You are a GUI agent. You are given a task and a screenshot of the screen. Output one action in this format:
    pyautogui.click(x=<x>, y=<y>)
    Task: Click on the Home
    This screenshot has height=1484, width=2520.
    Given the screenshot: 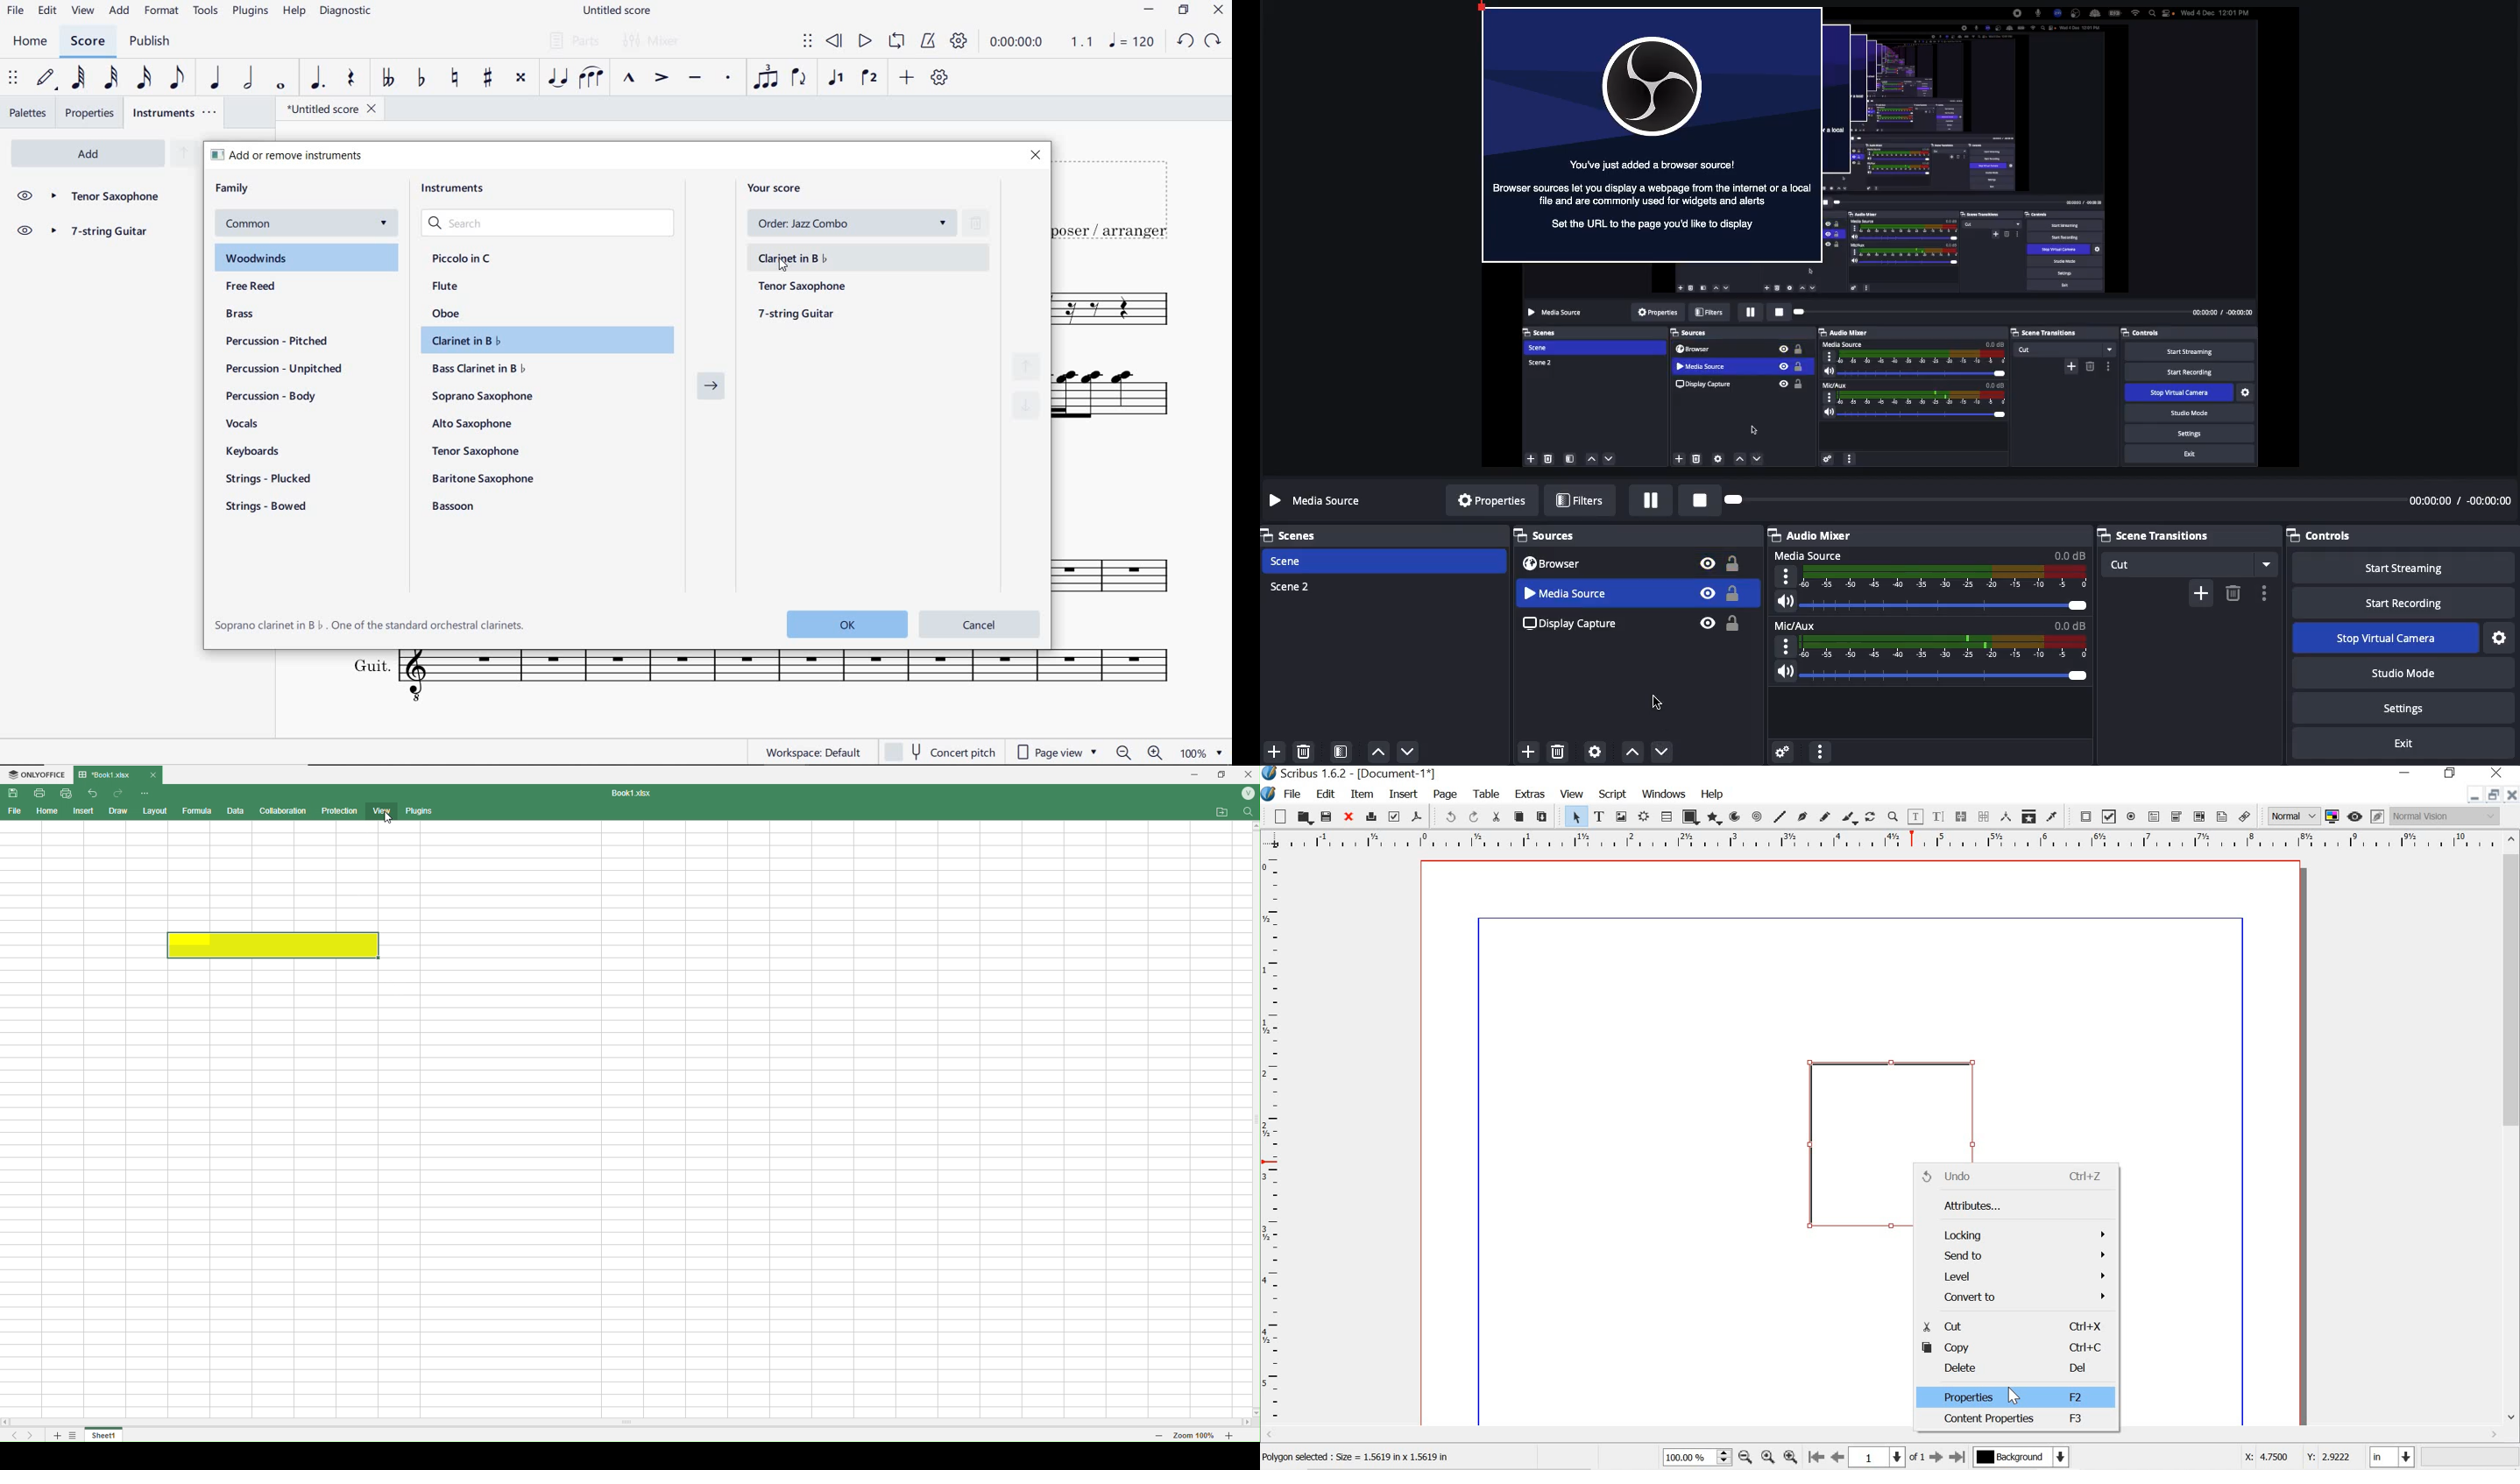 What is the action you would take?
    pyautogui.click(x=45, y=812)
    